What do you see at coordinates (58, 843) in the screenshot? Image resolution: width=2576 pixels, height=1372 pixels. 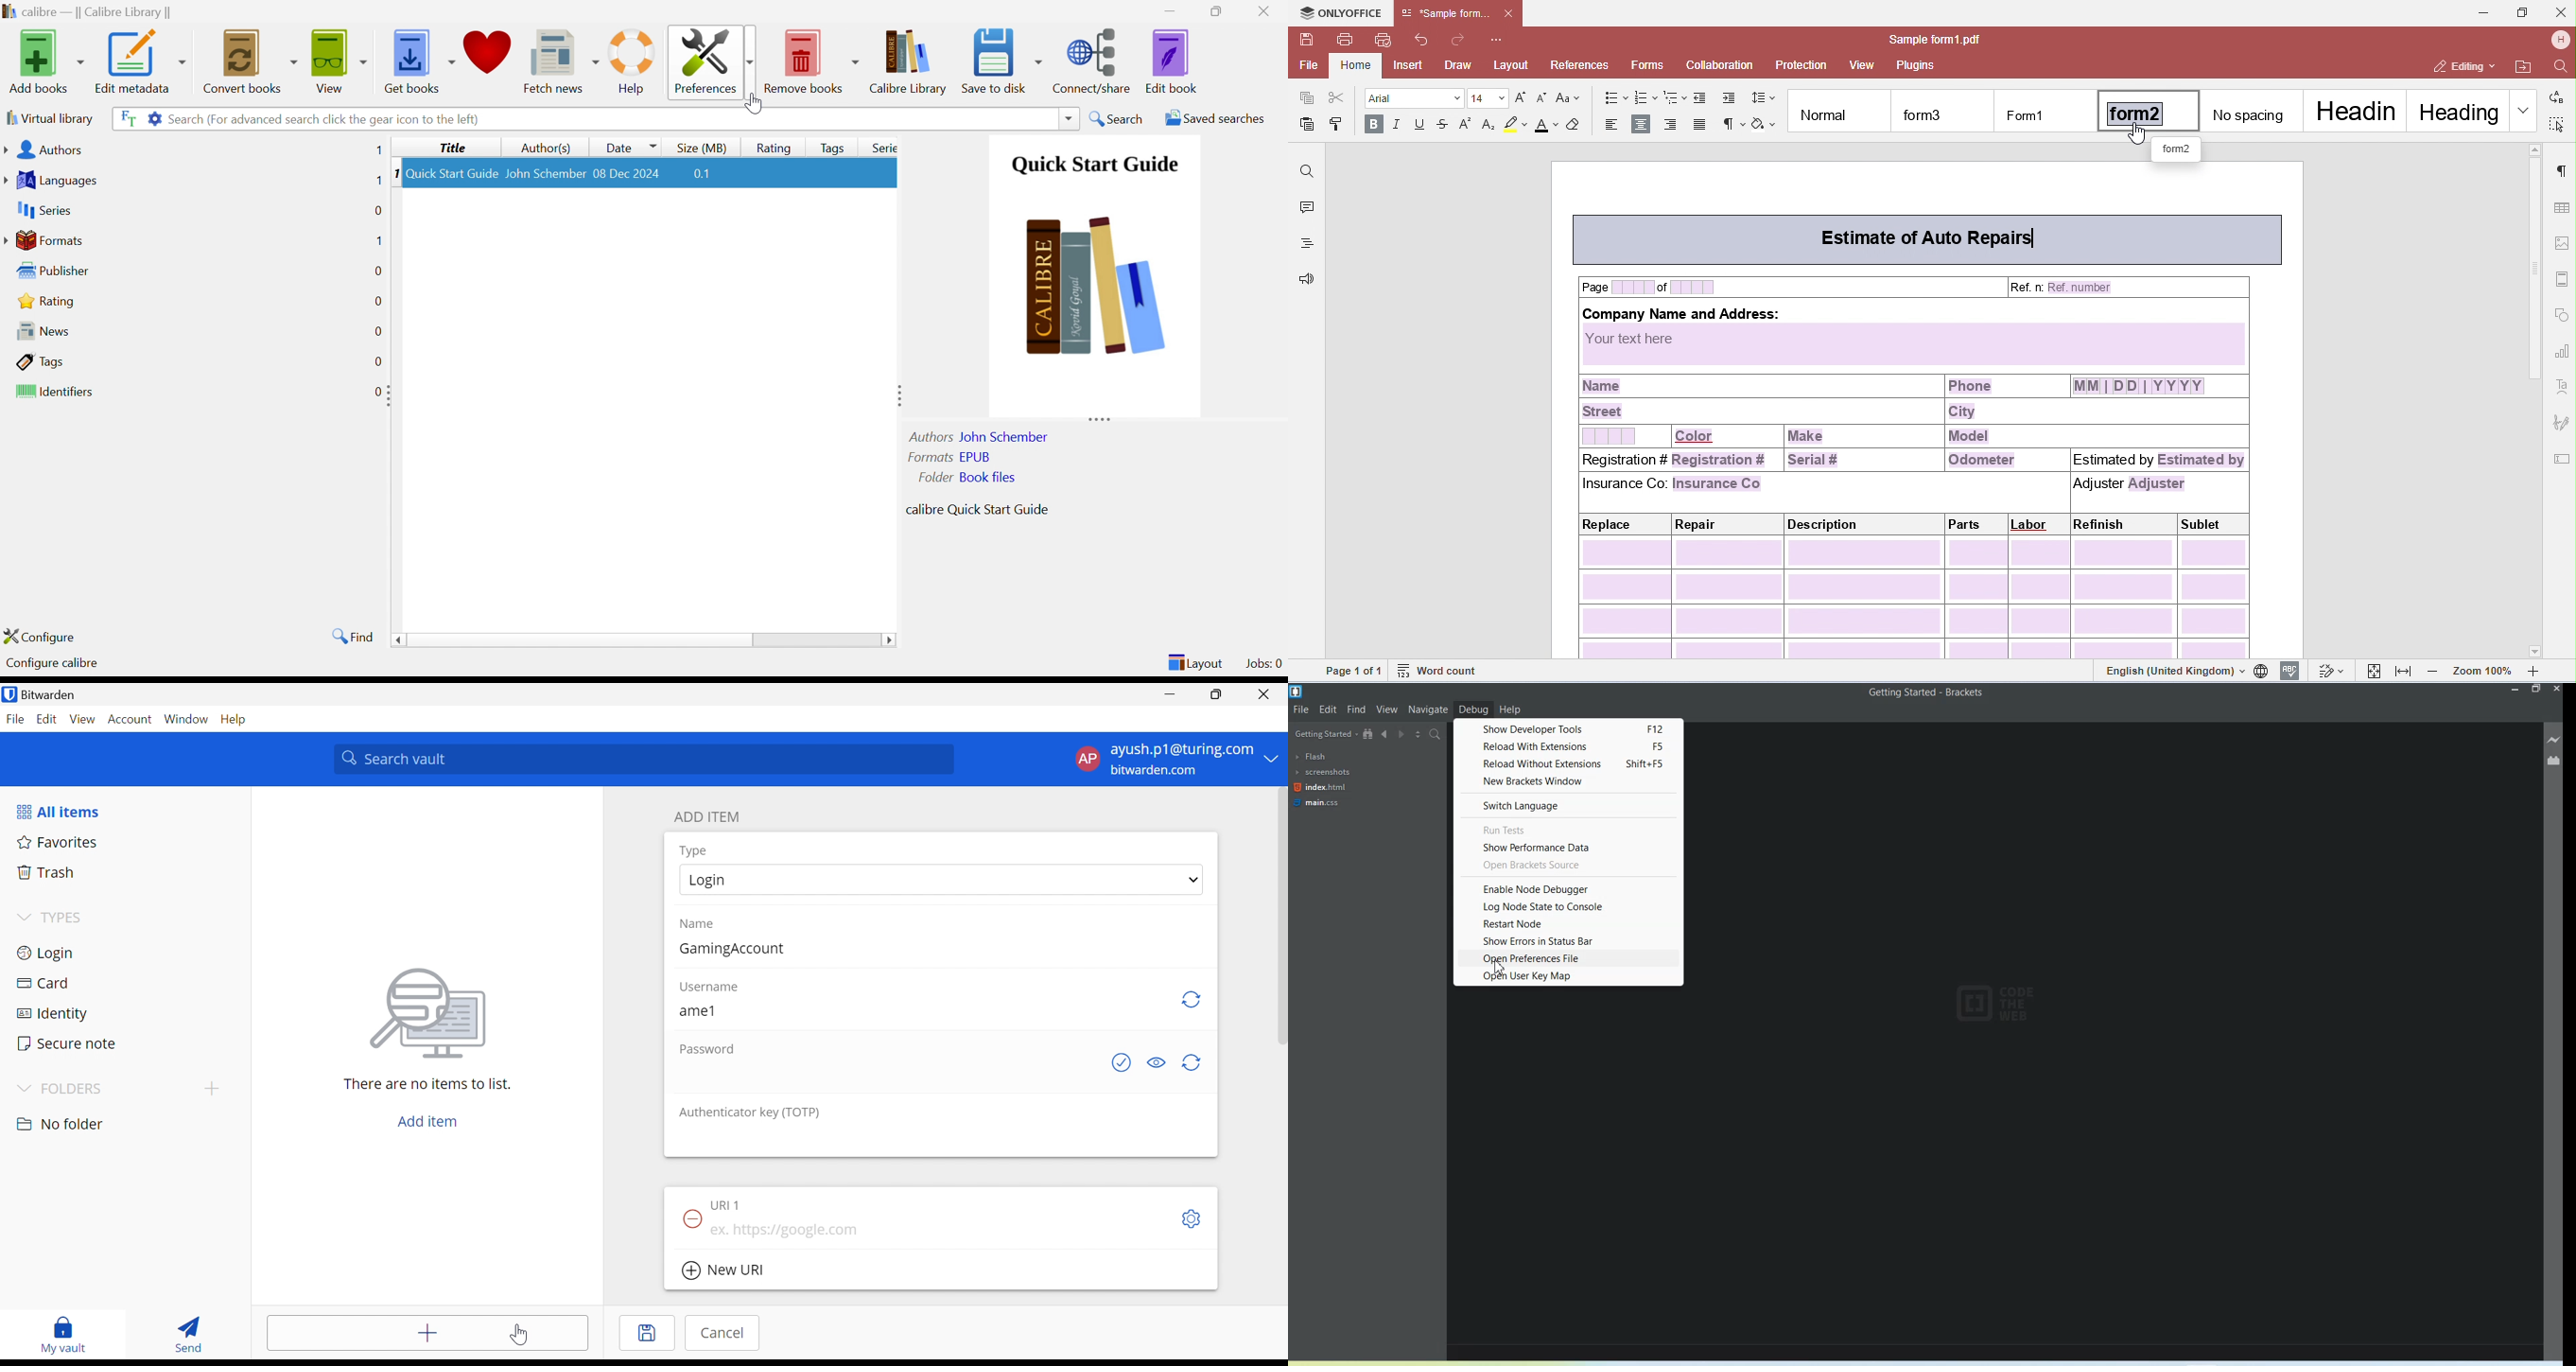 I see `Favorites` at bounding box center [58, 843].